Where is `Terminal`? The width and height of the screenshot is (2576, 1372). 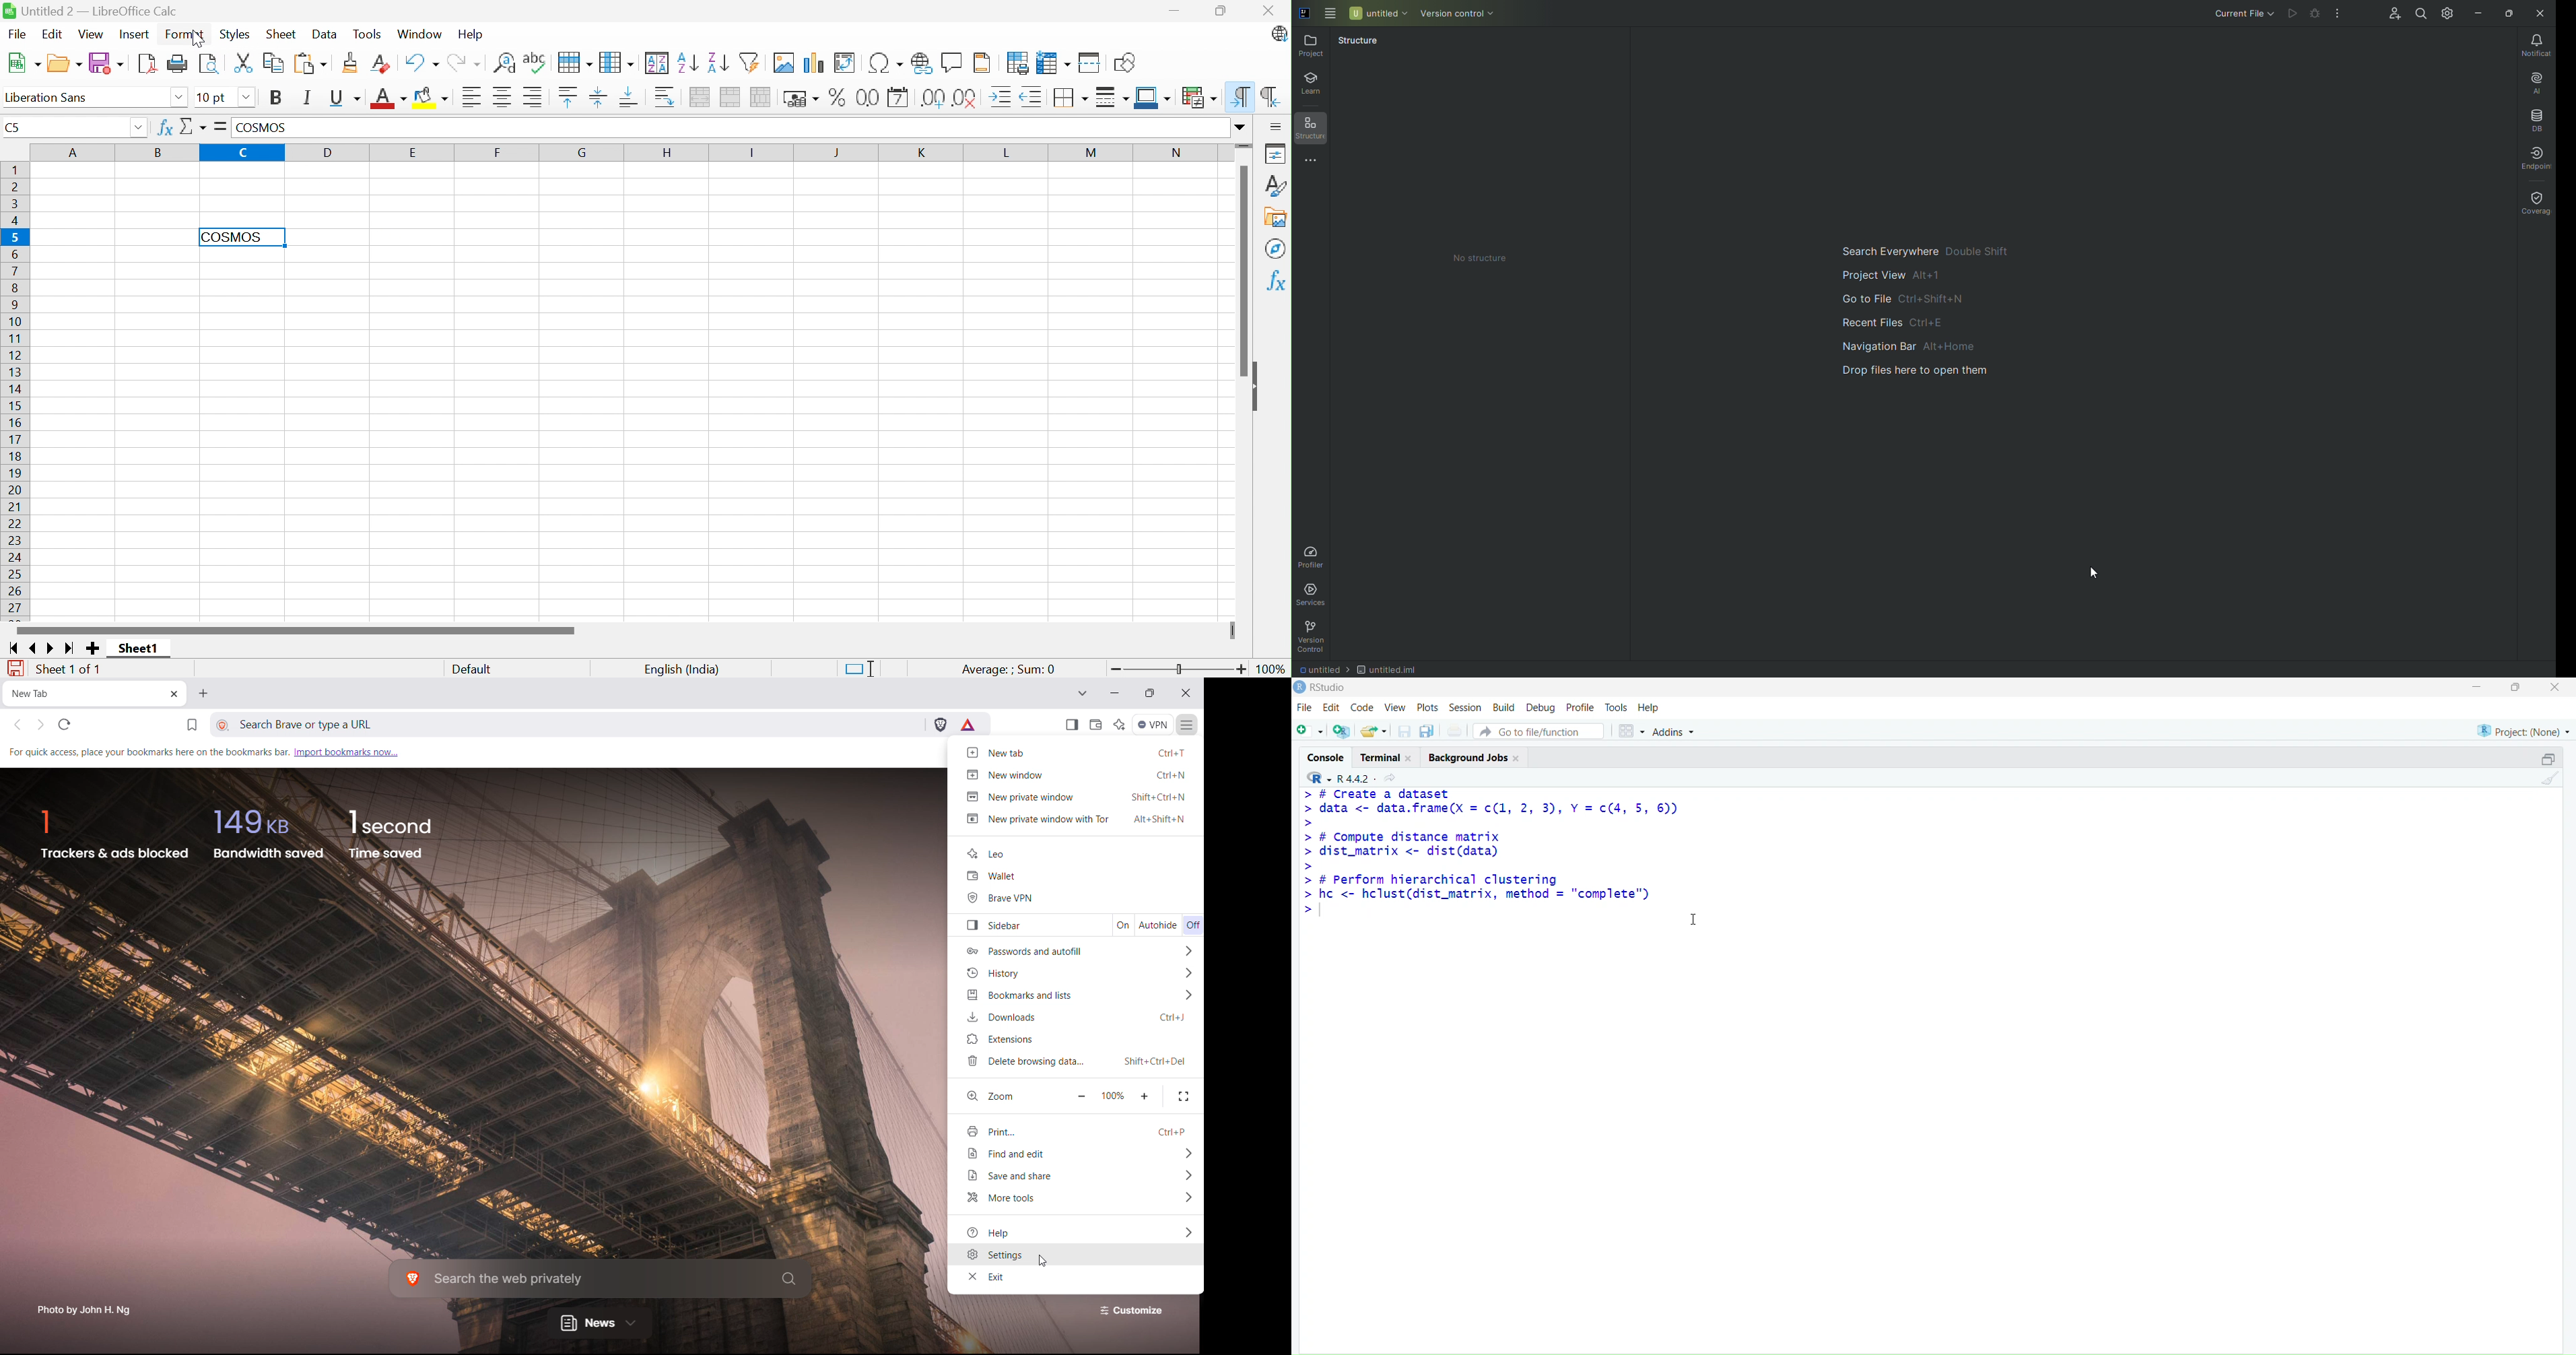
Terminal is located at coordinates (1384, 757).